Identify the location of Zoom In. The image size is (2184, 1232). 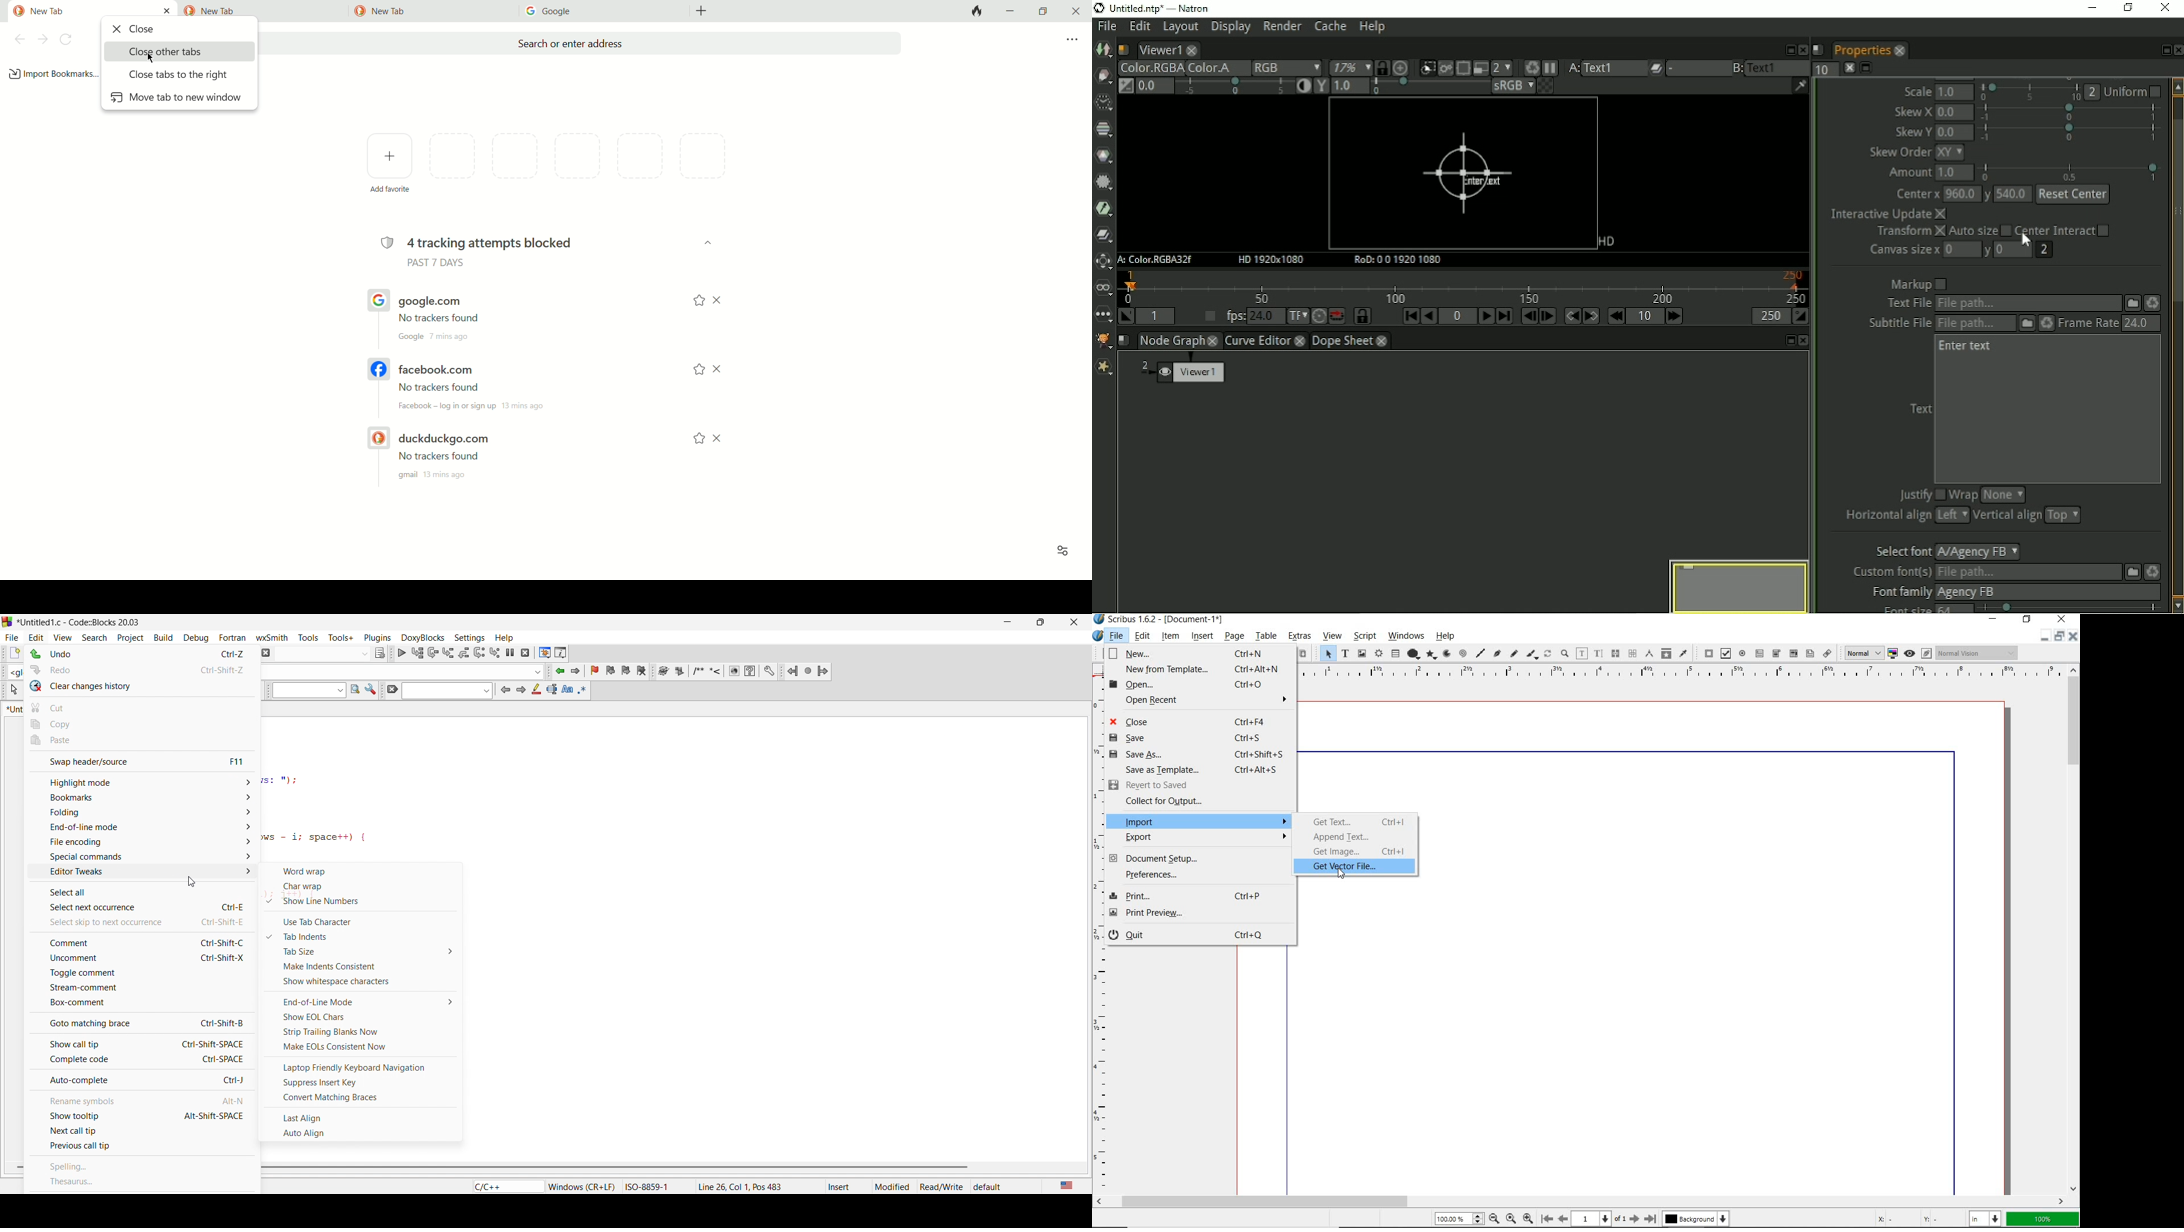
(1528, 1219).